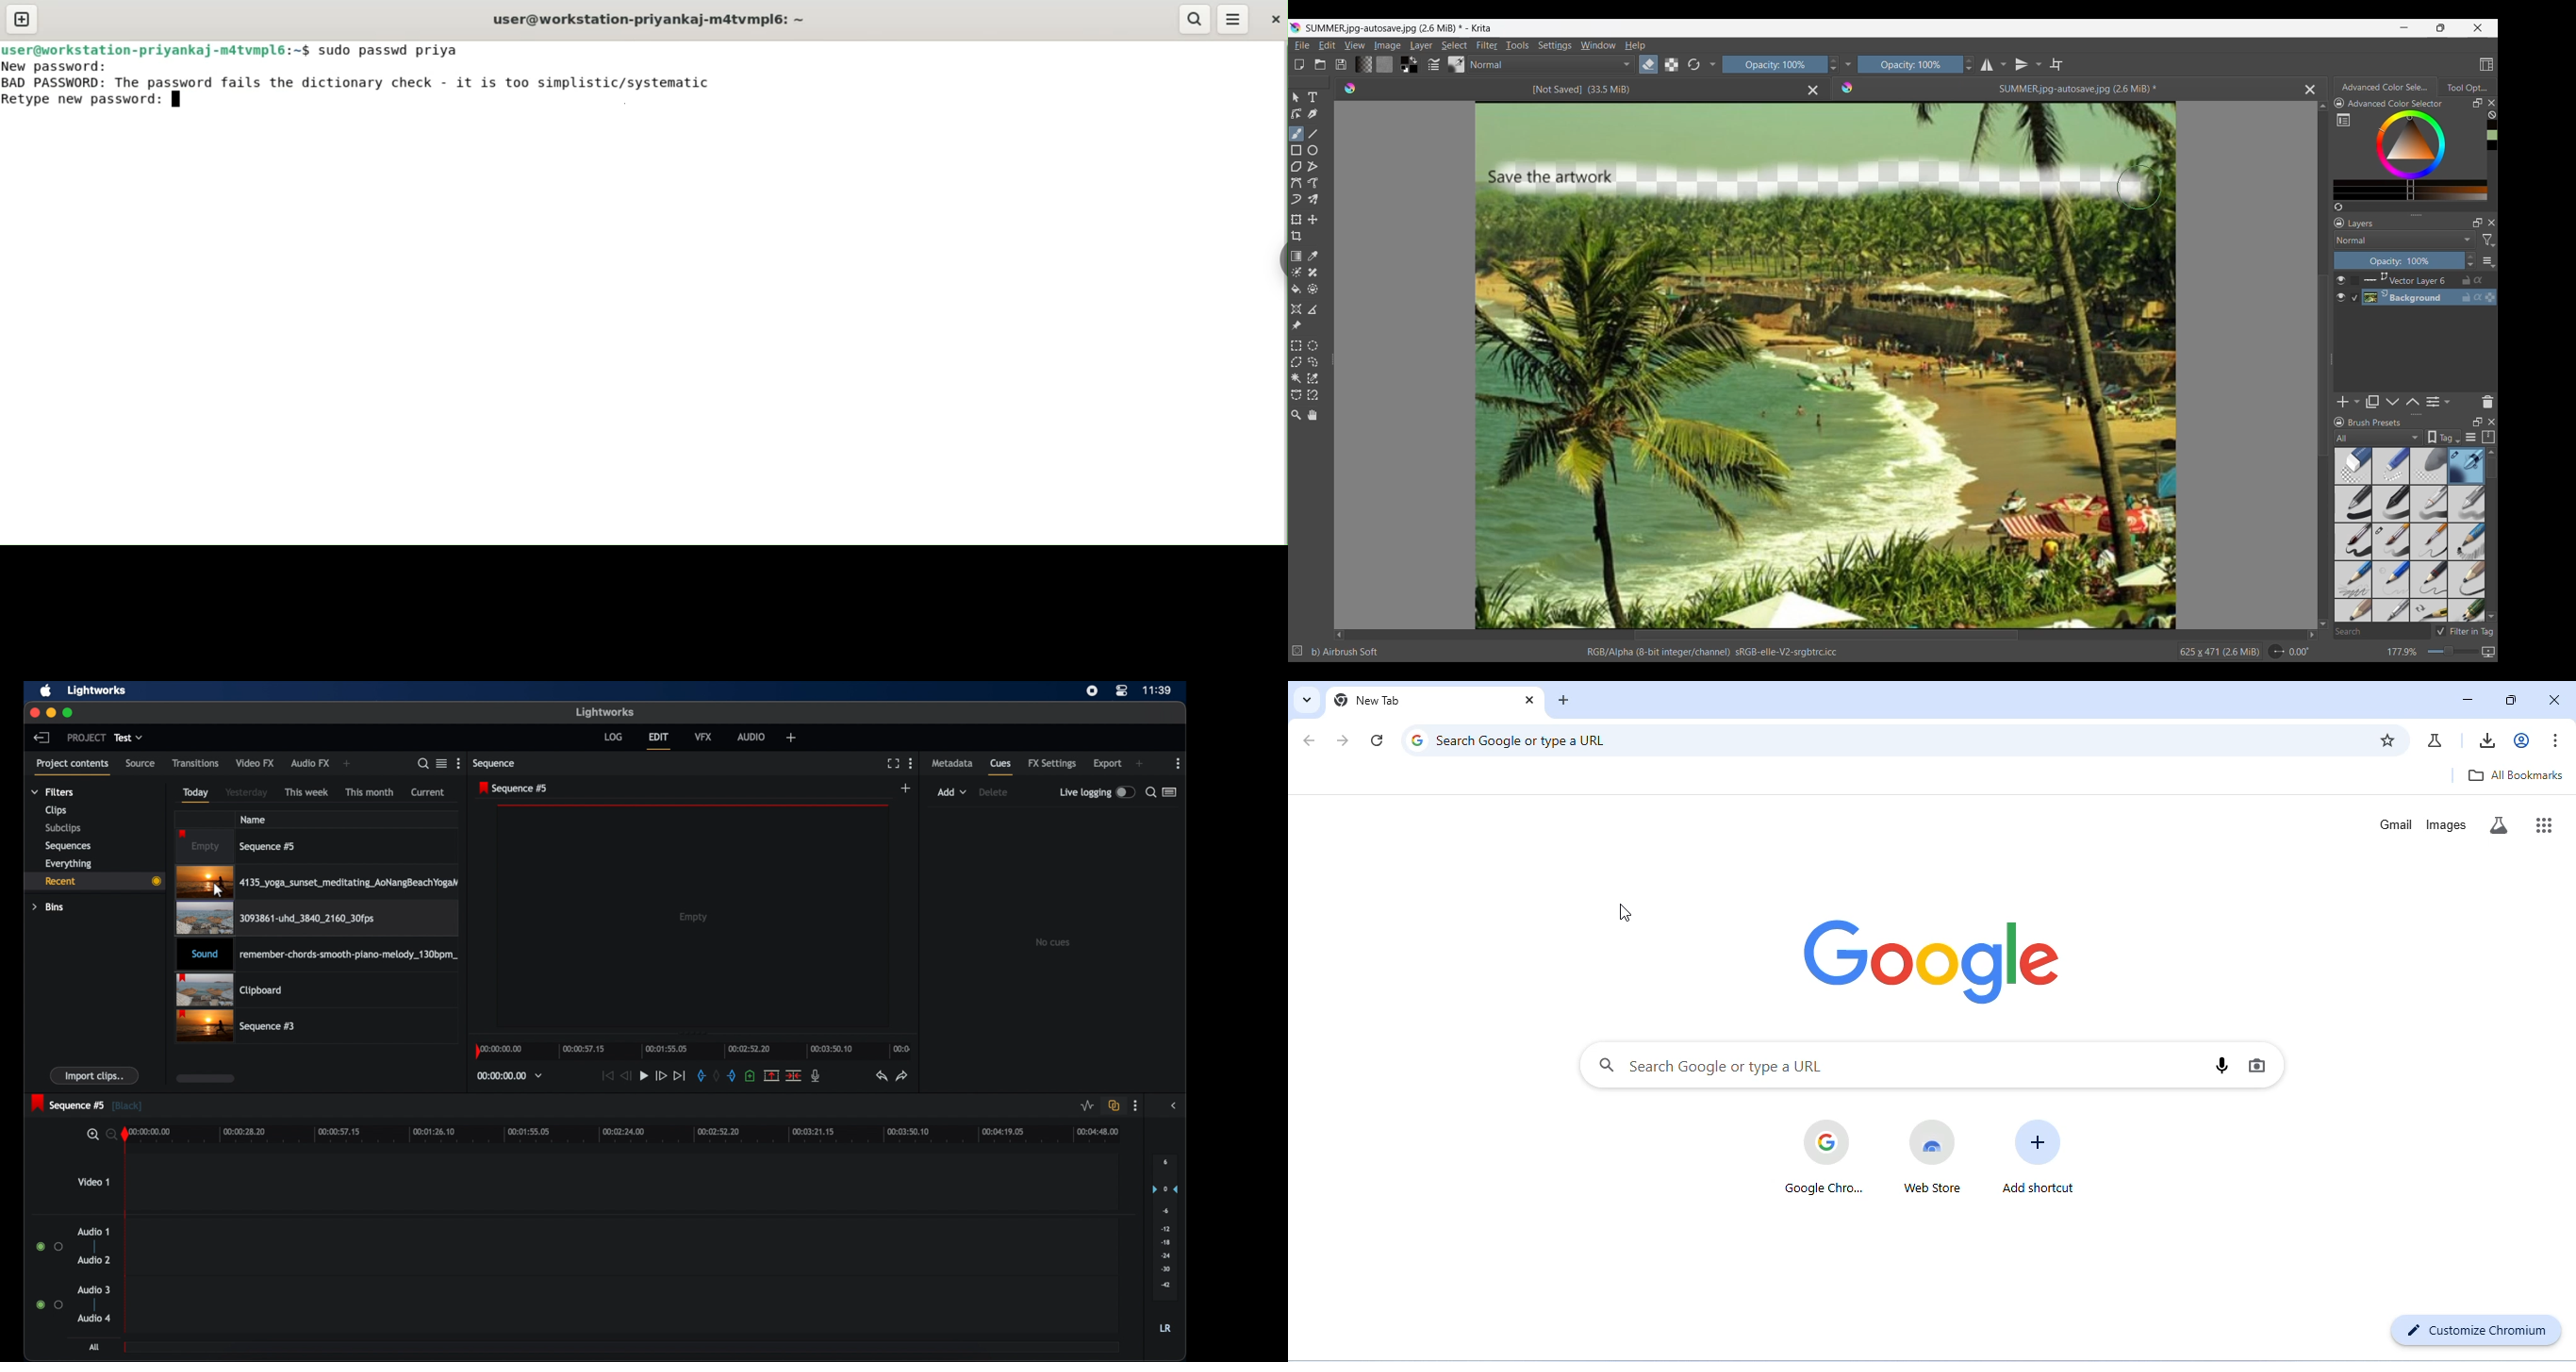 Image resolution: width=2576 pixels, height=1372 pixels. I want to click on Choose brush preset, so click(1457, 64).